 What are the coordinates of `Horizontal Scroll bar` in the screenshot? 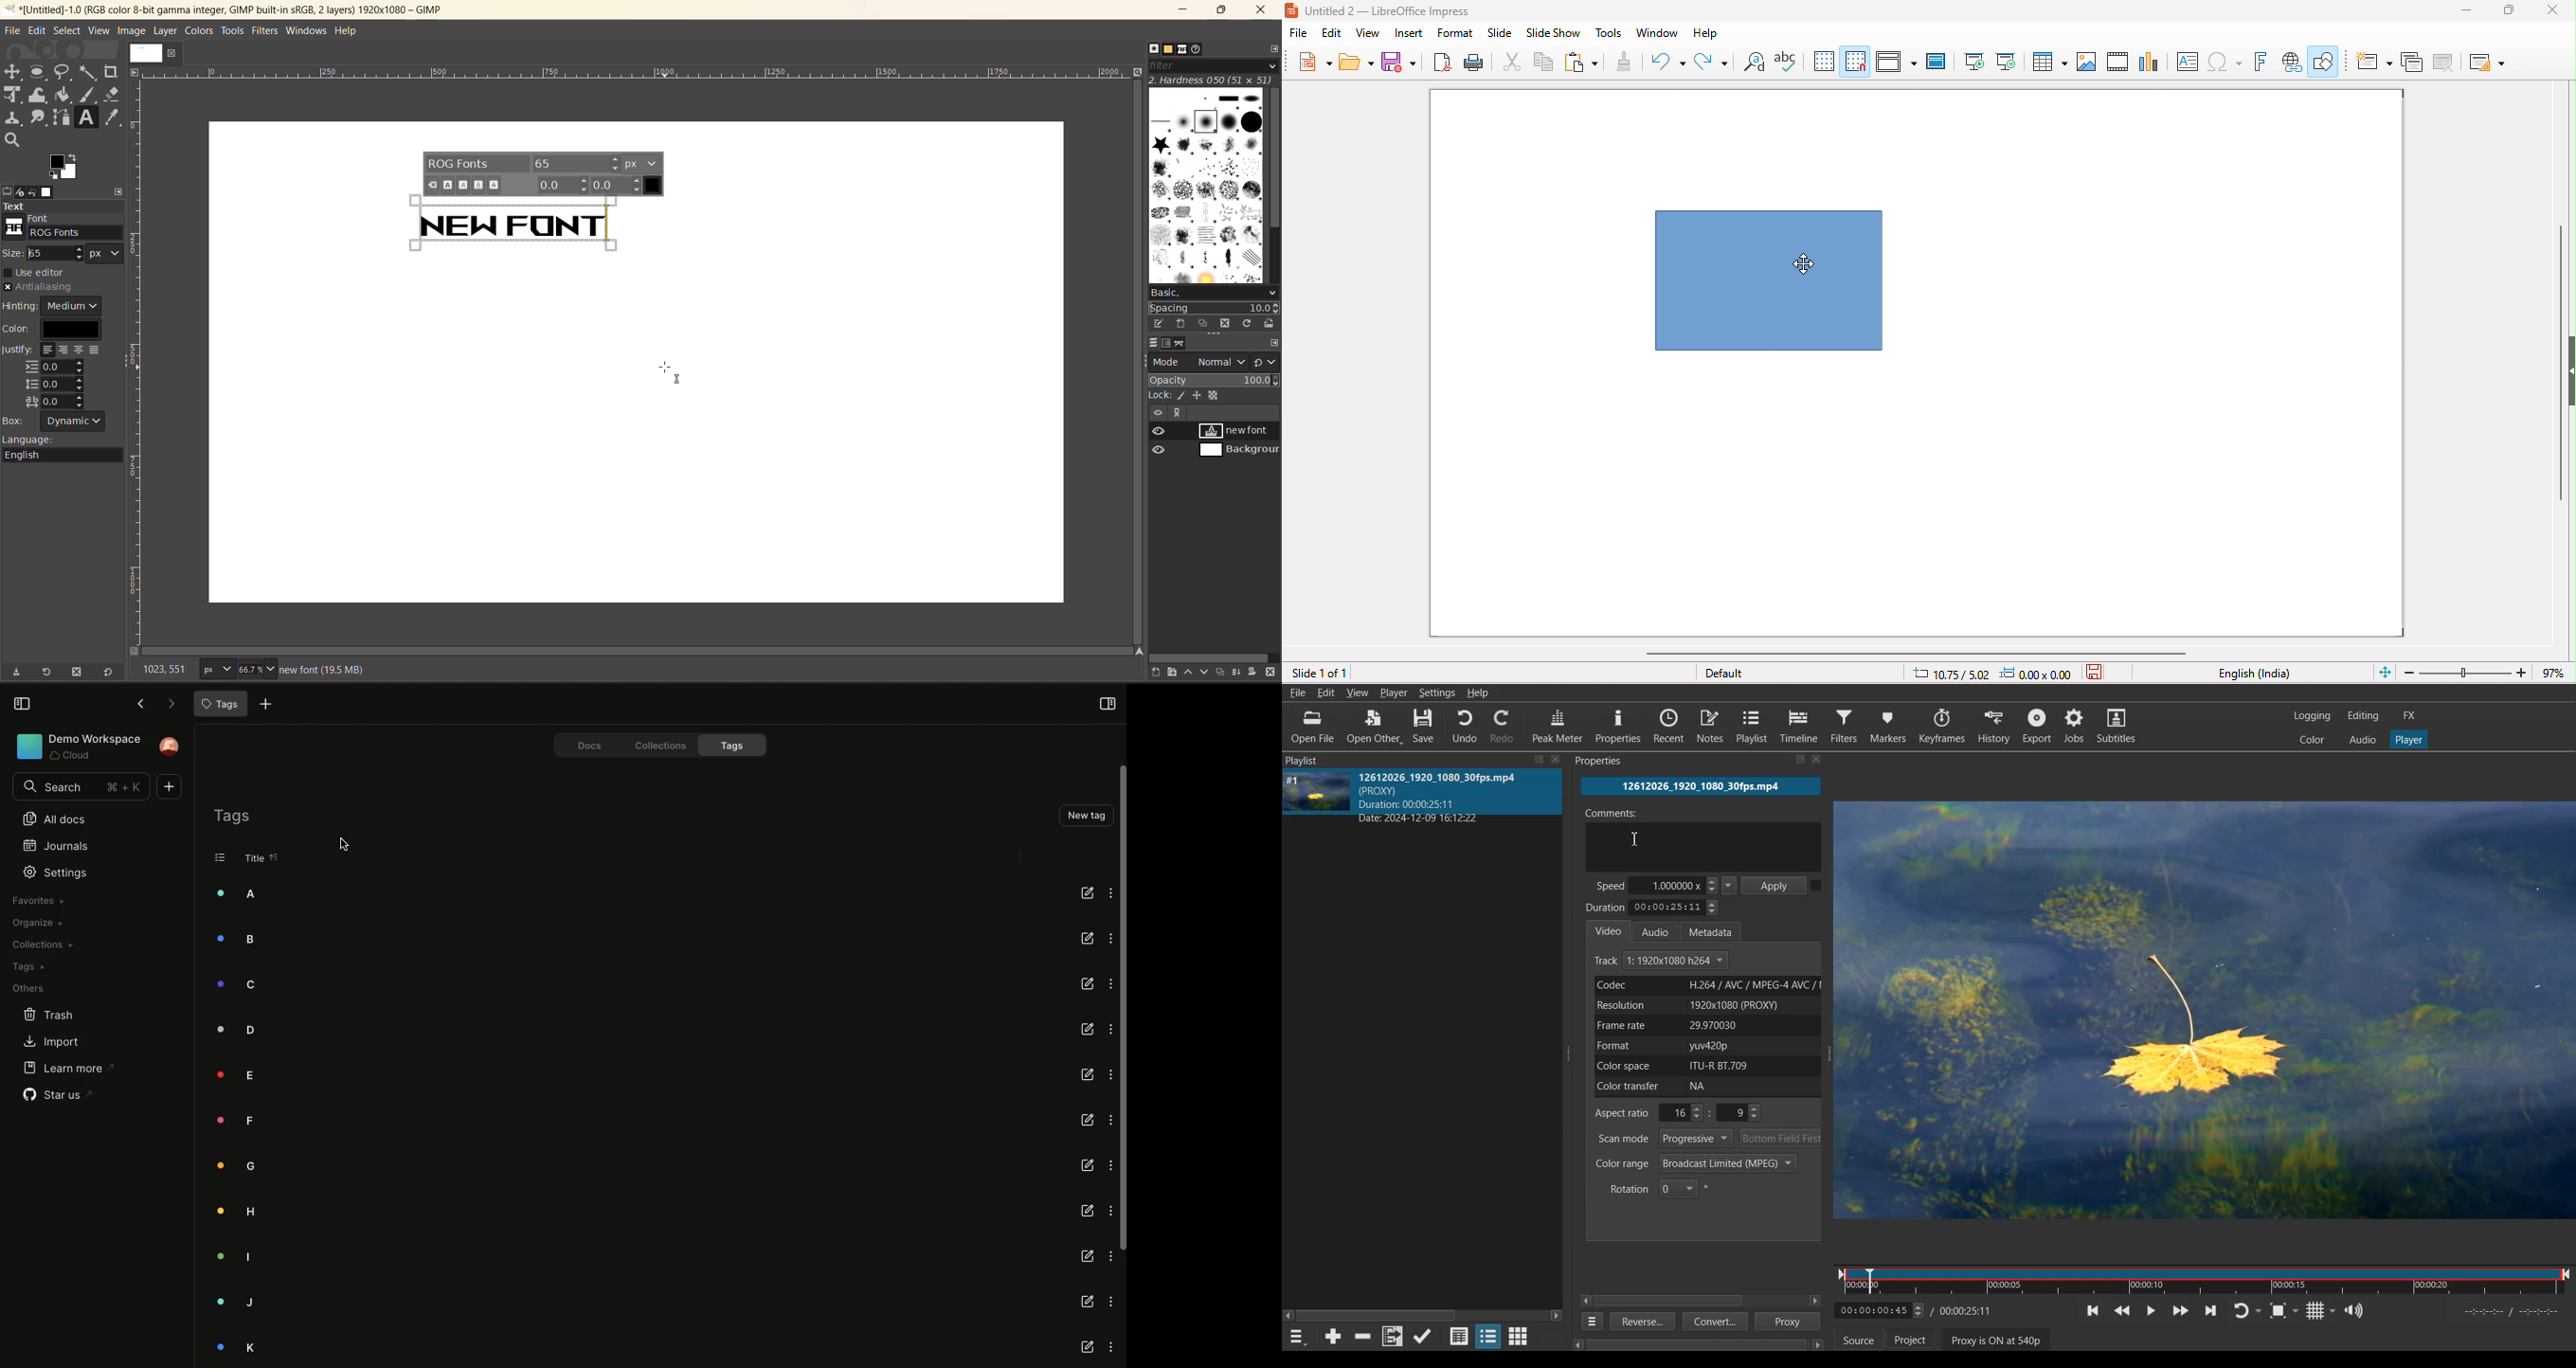 It's located at (1675, 1301).